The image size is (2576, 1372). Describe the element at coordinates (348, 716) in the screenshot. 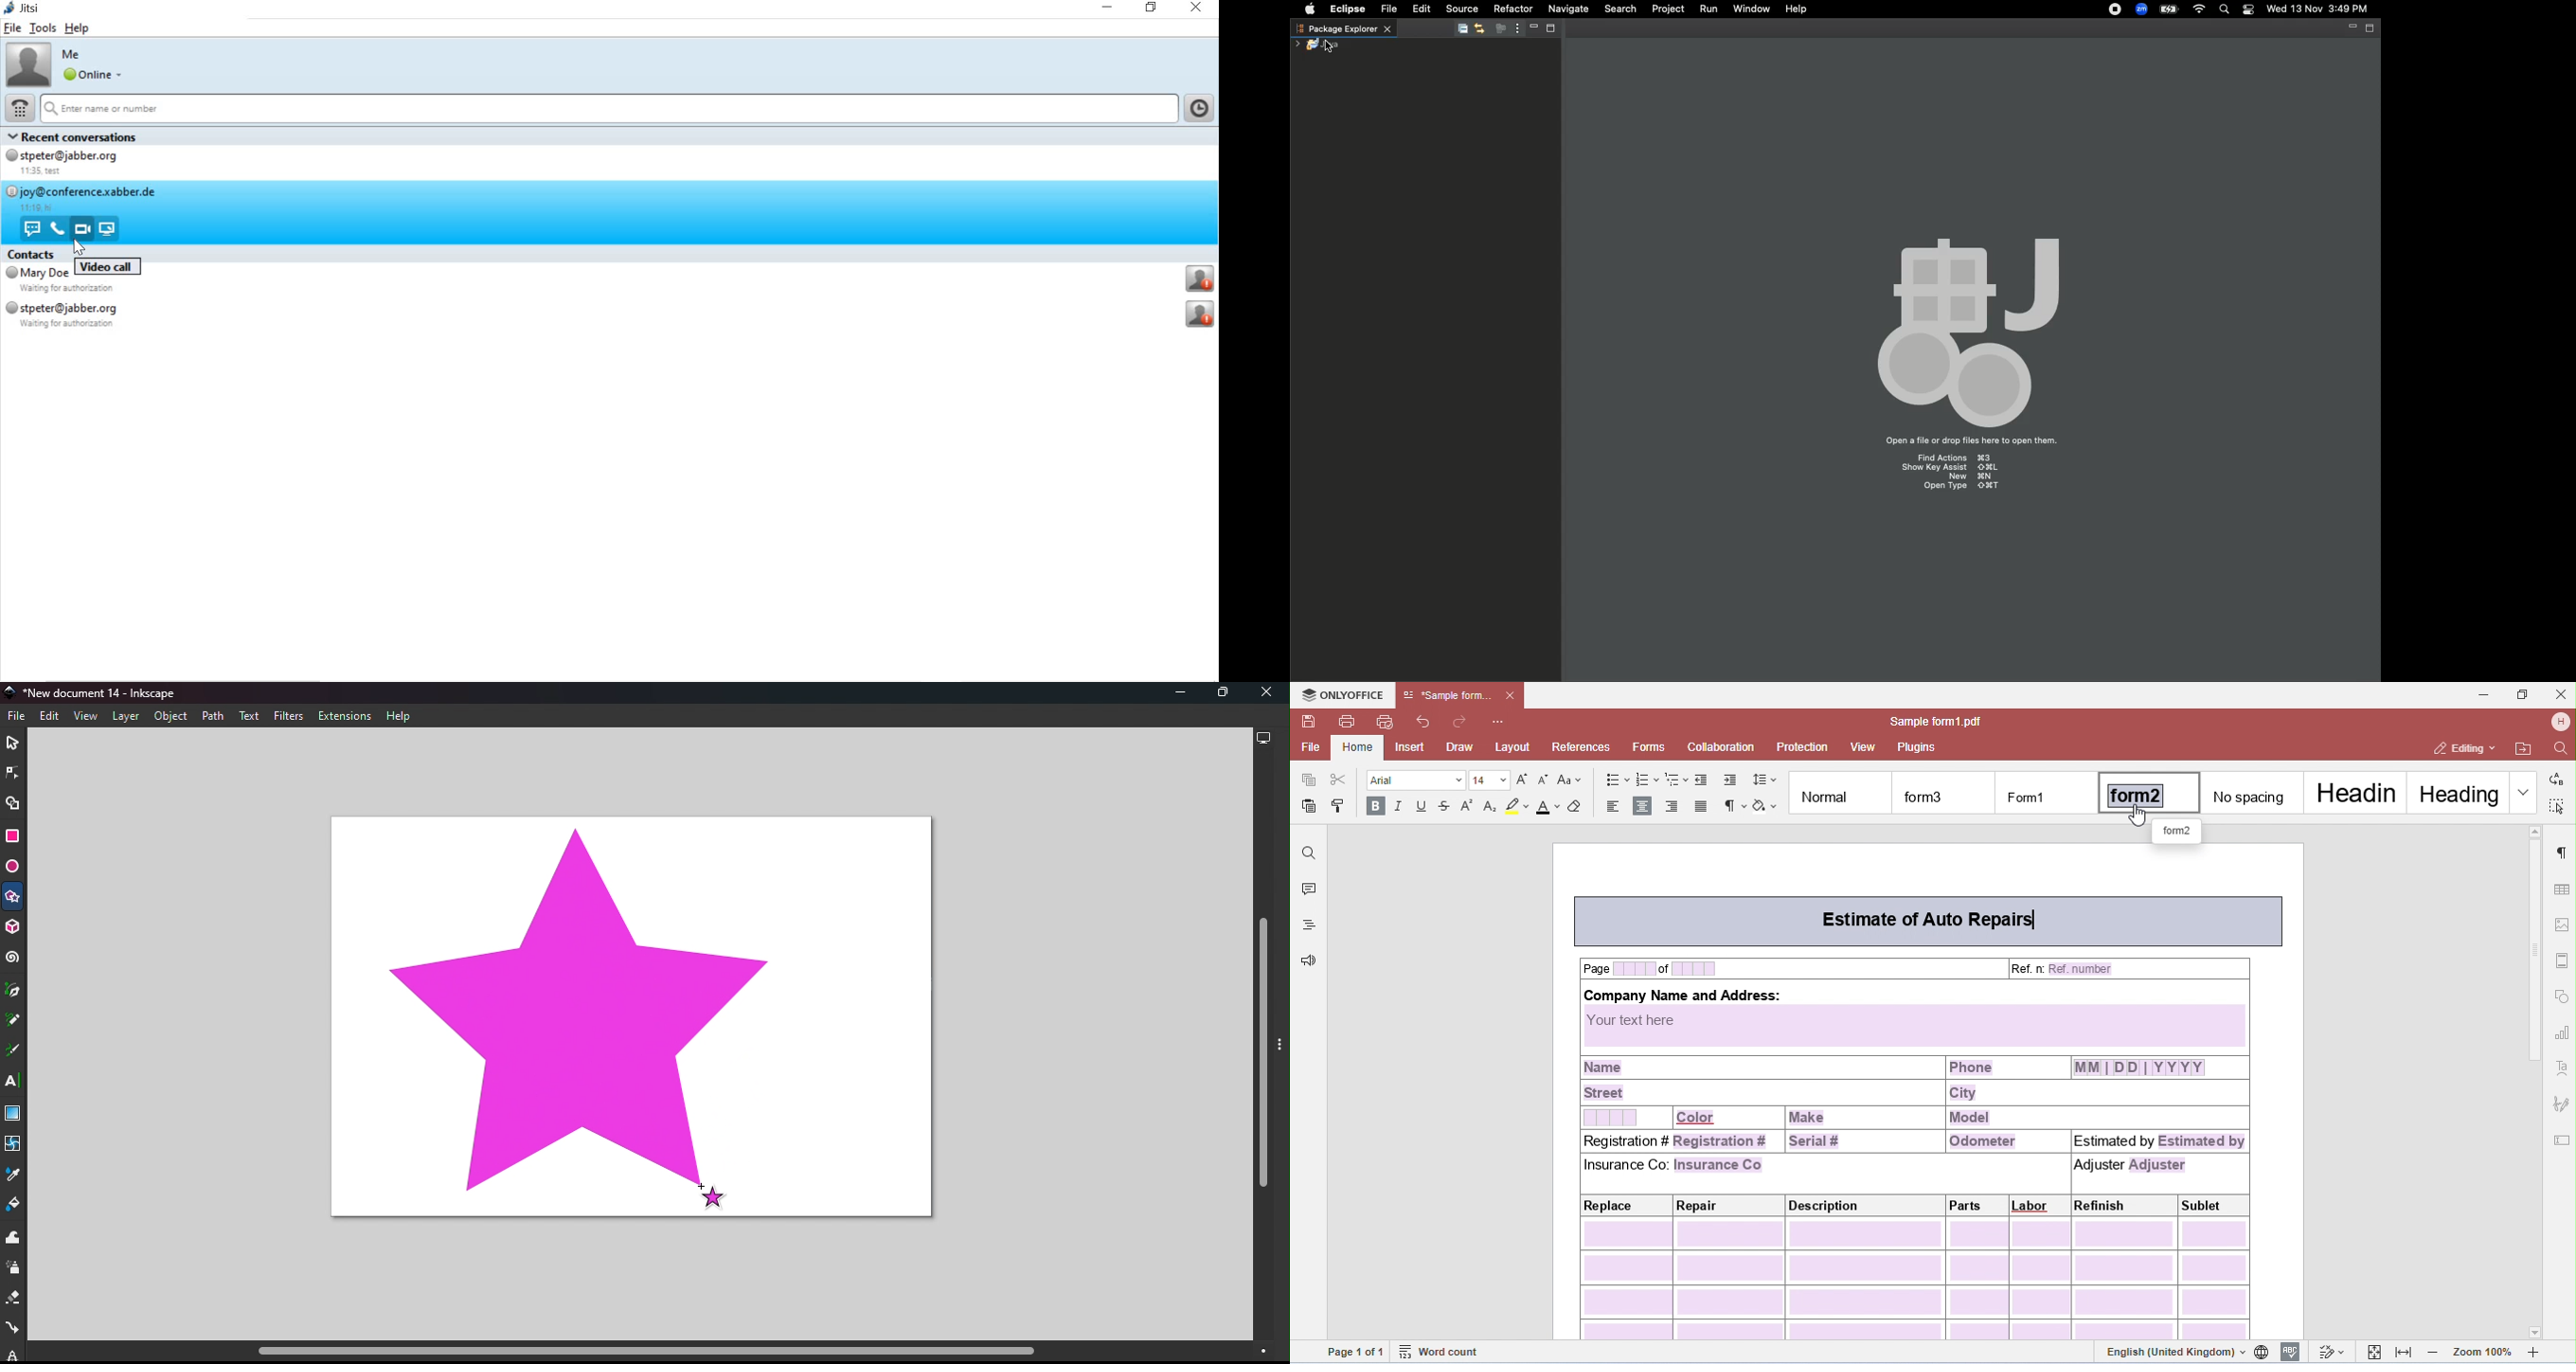

I see `Extensions` at that location.